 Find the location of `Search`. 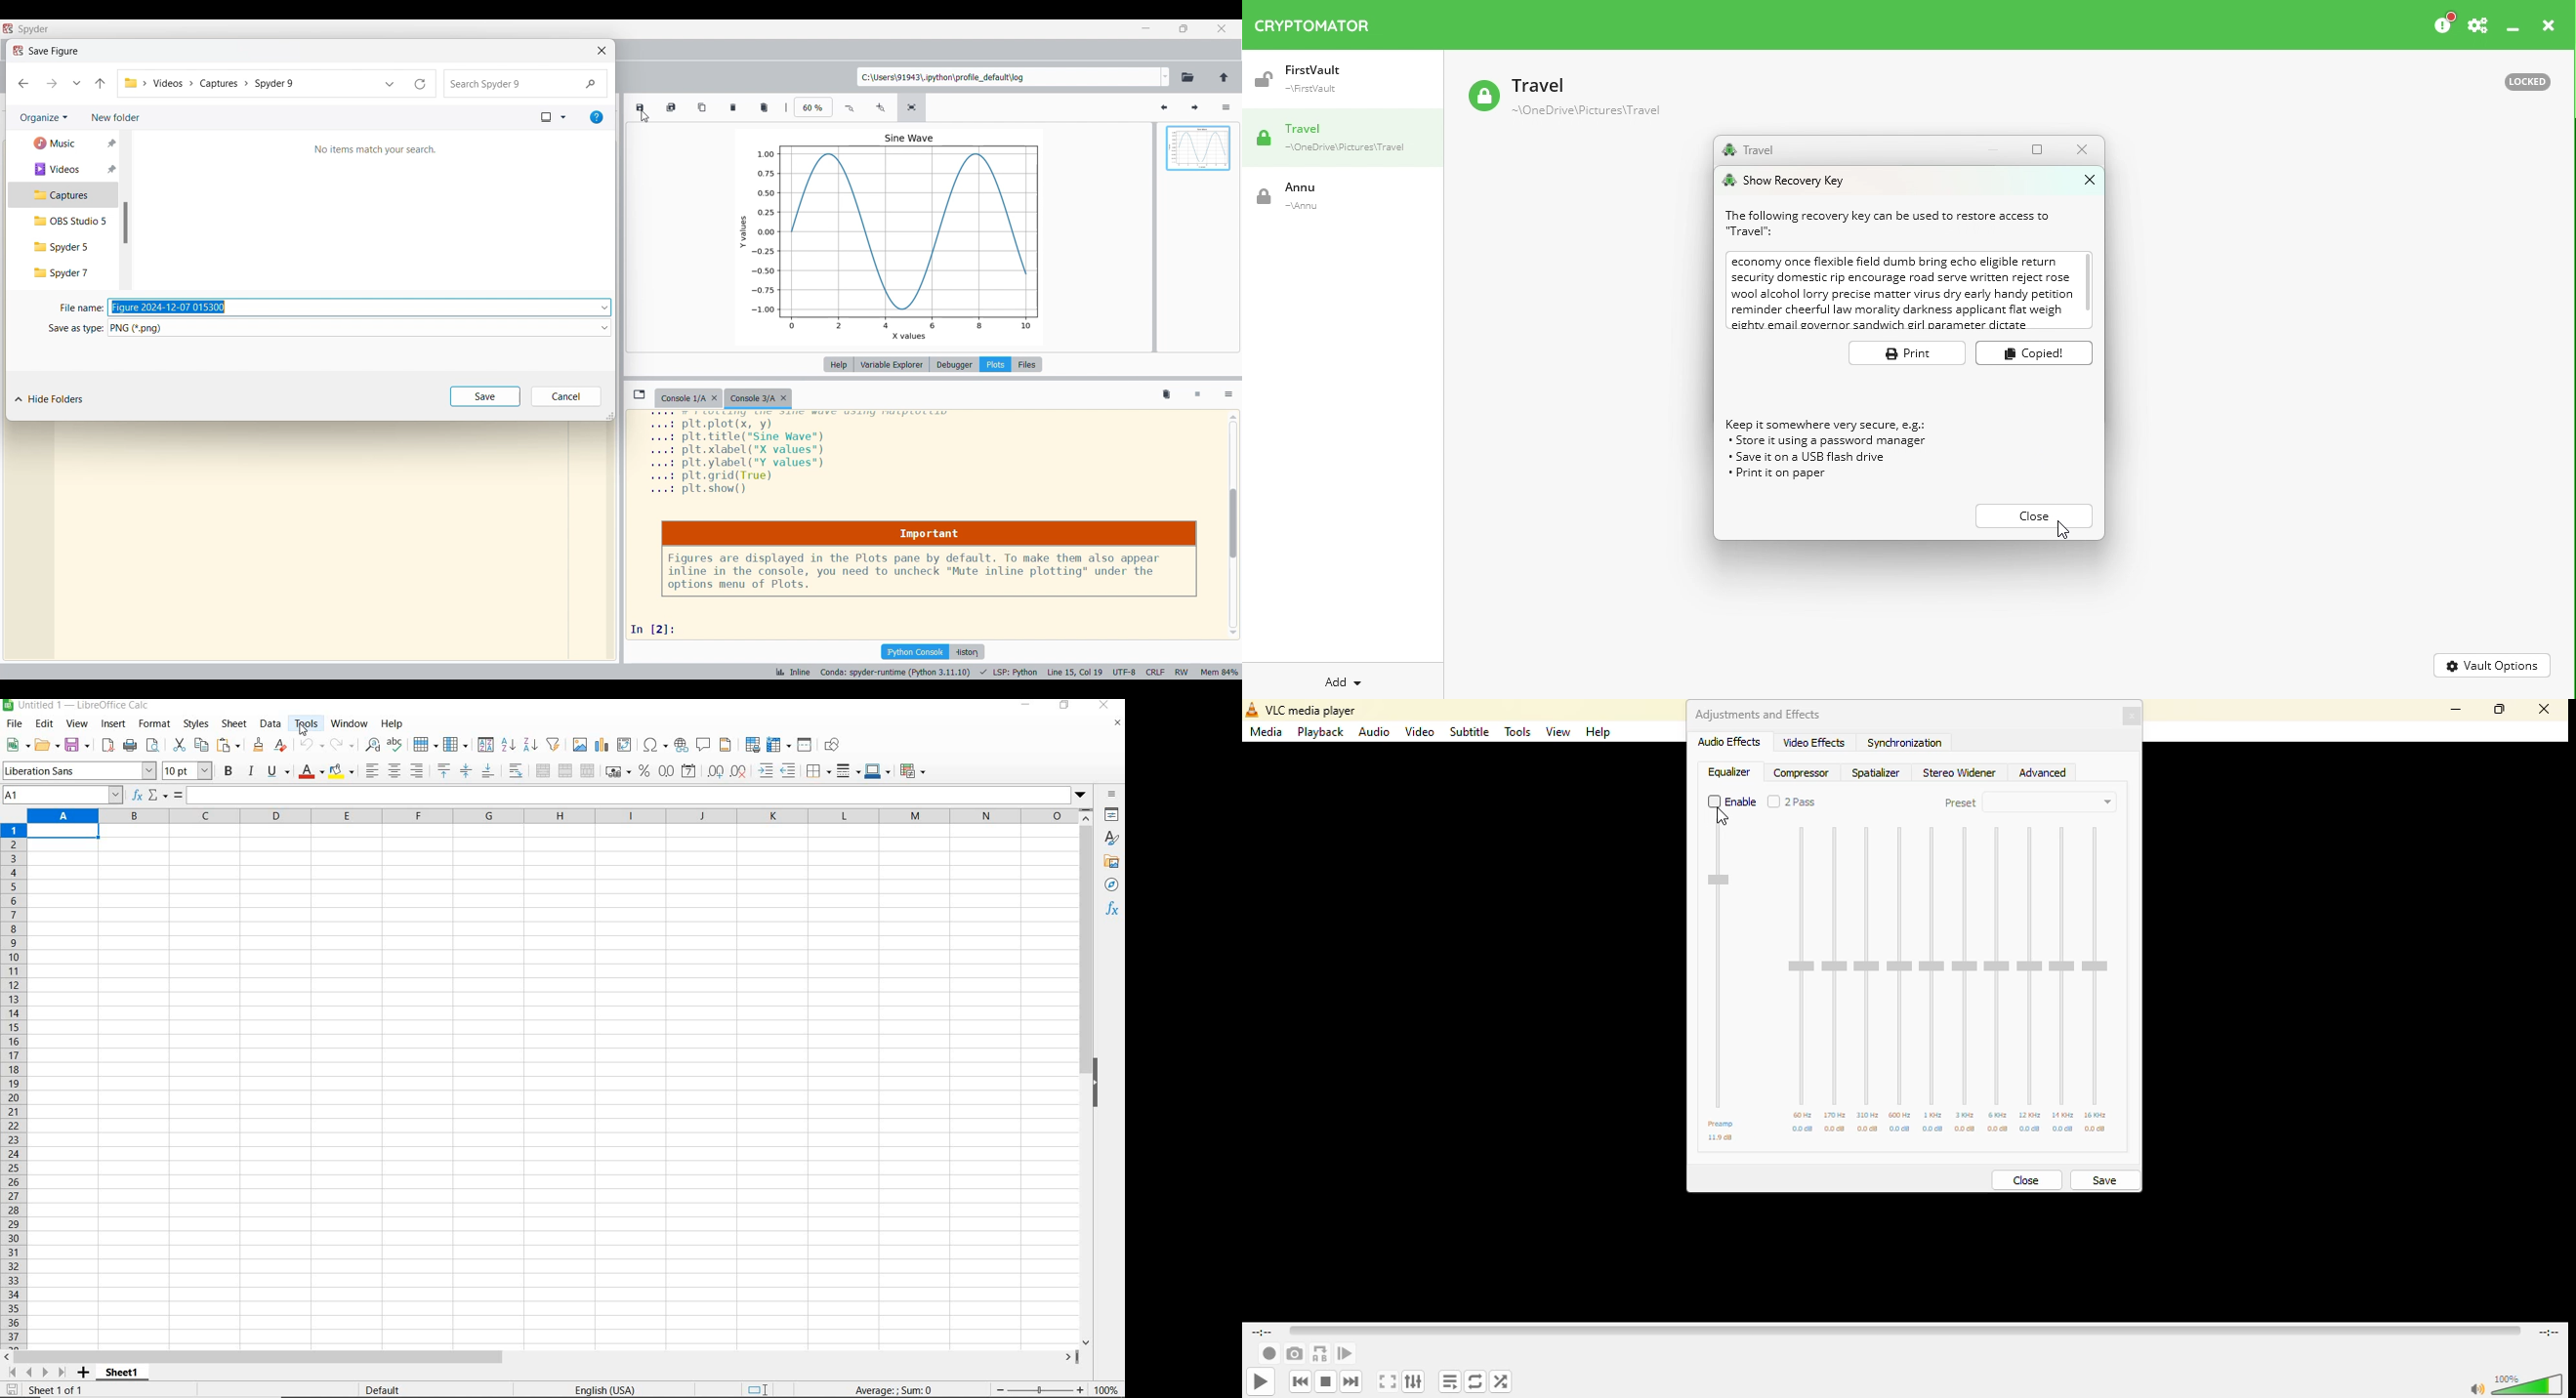

Search is located at coordinates (526, 83).